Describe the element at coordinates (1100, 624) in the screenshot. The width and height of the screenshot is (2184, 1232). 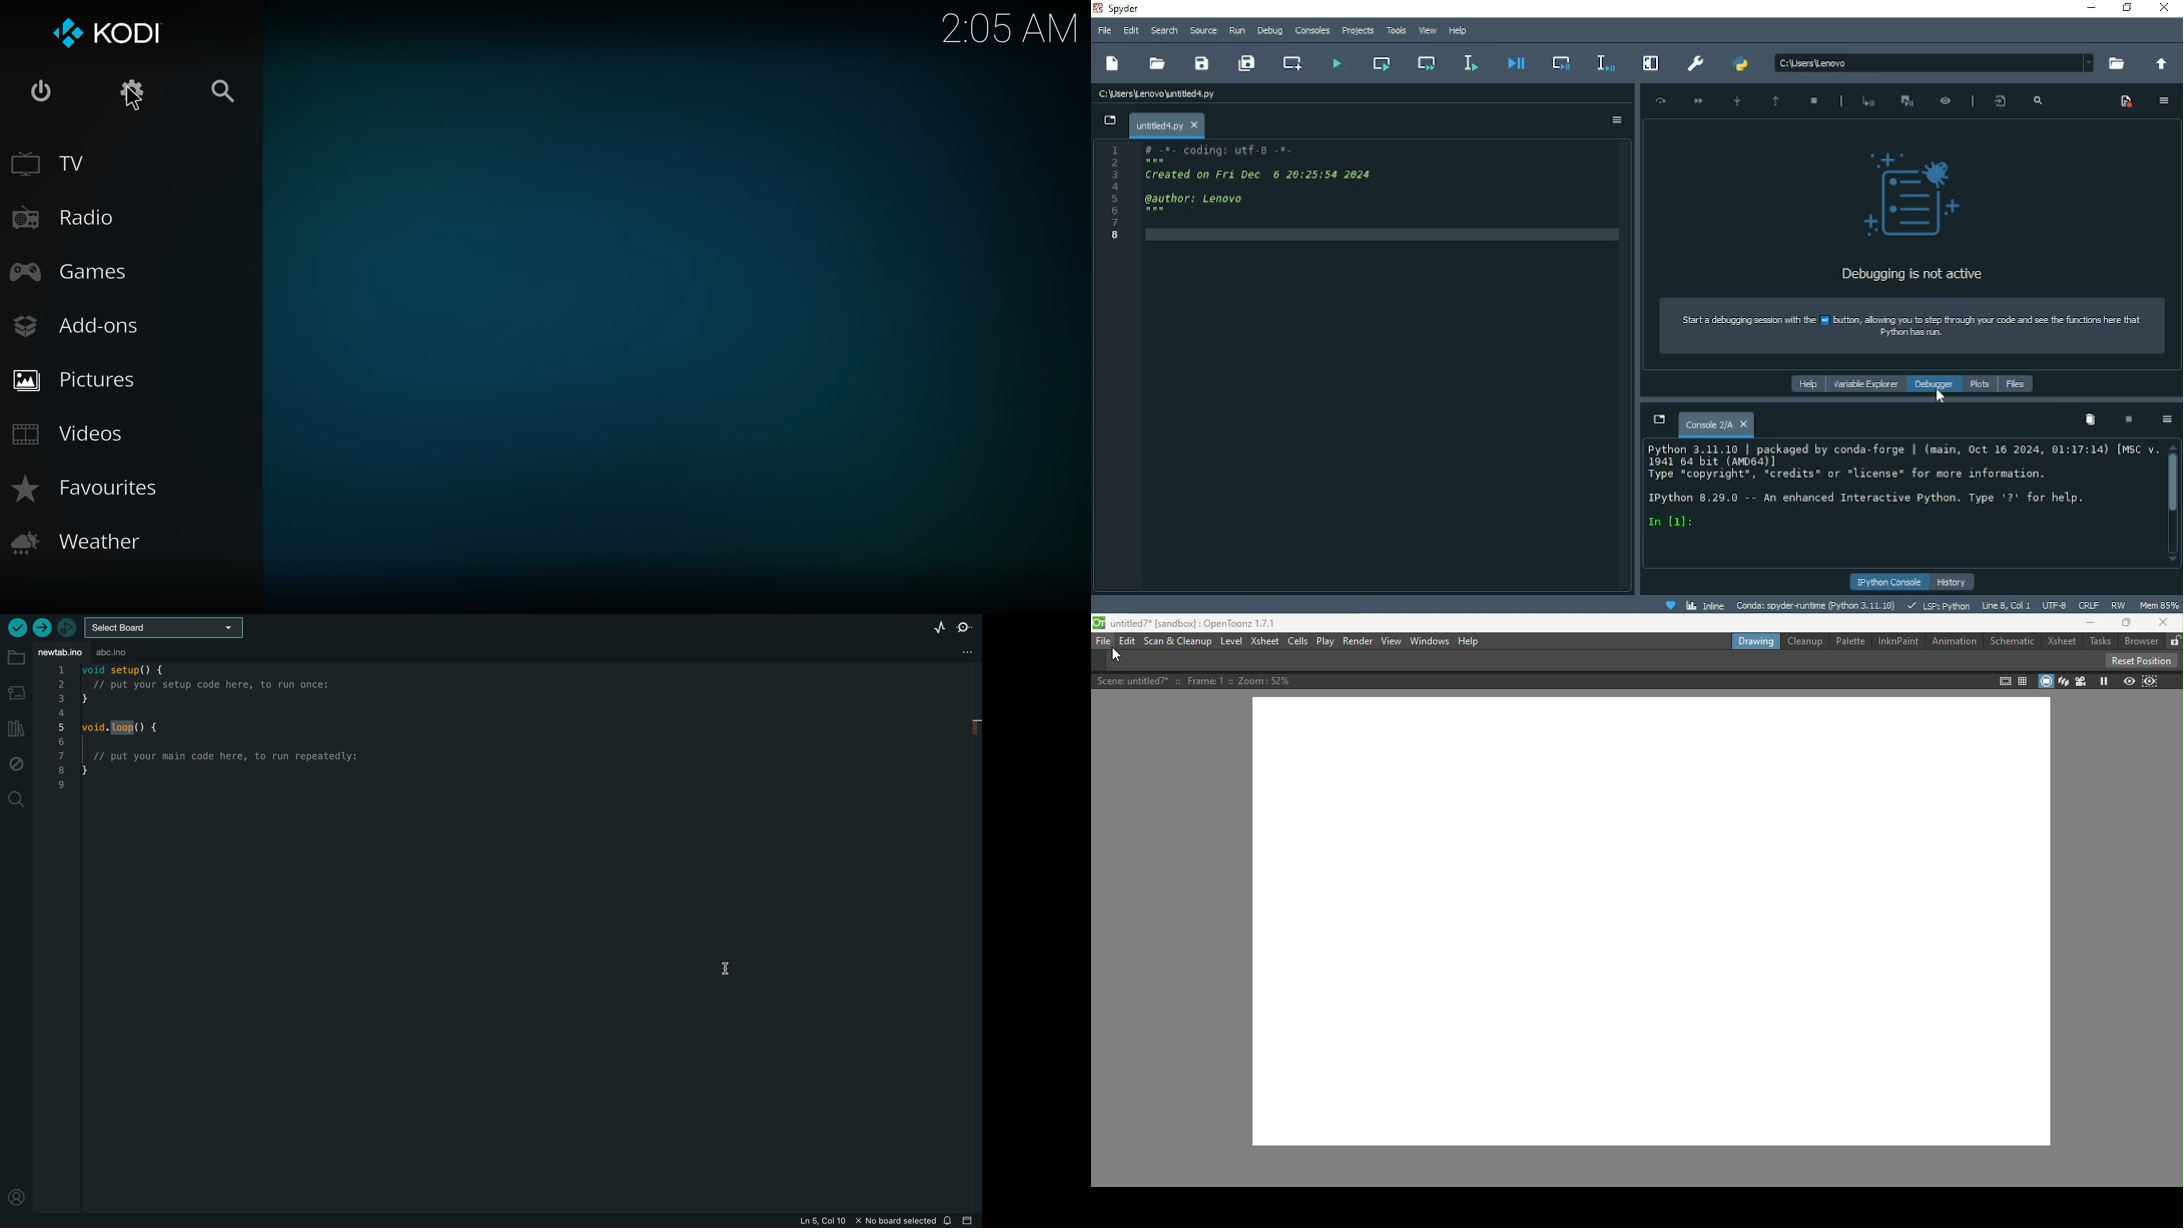
I see `logo` at that location.